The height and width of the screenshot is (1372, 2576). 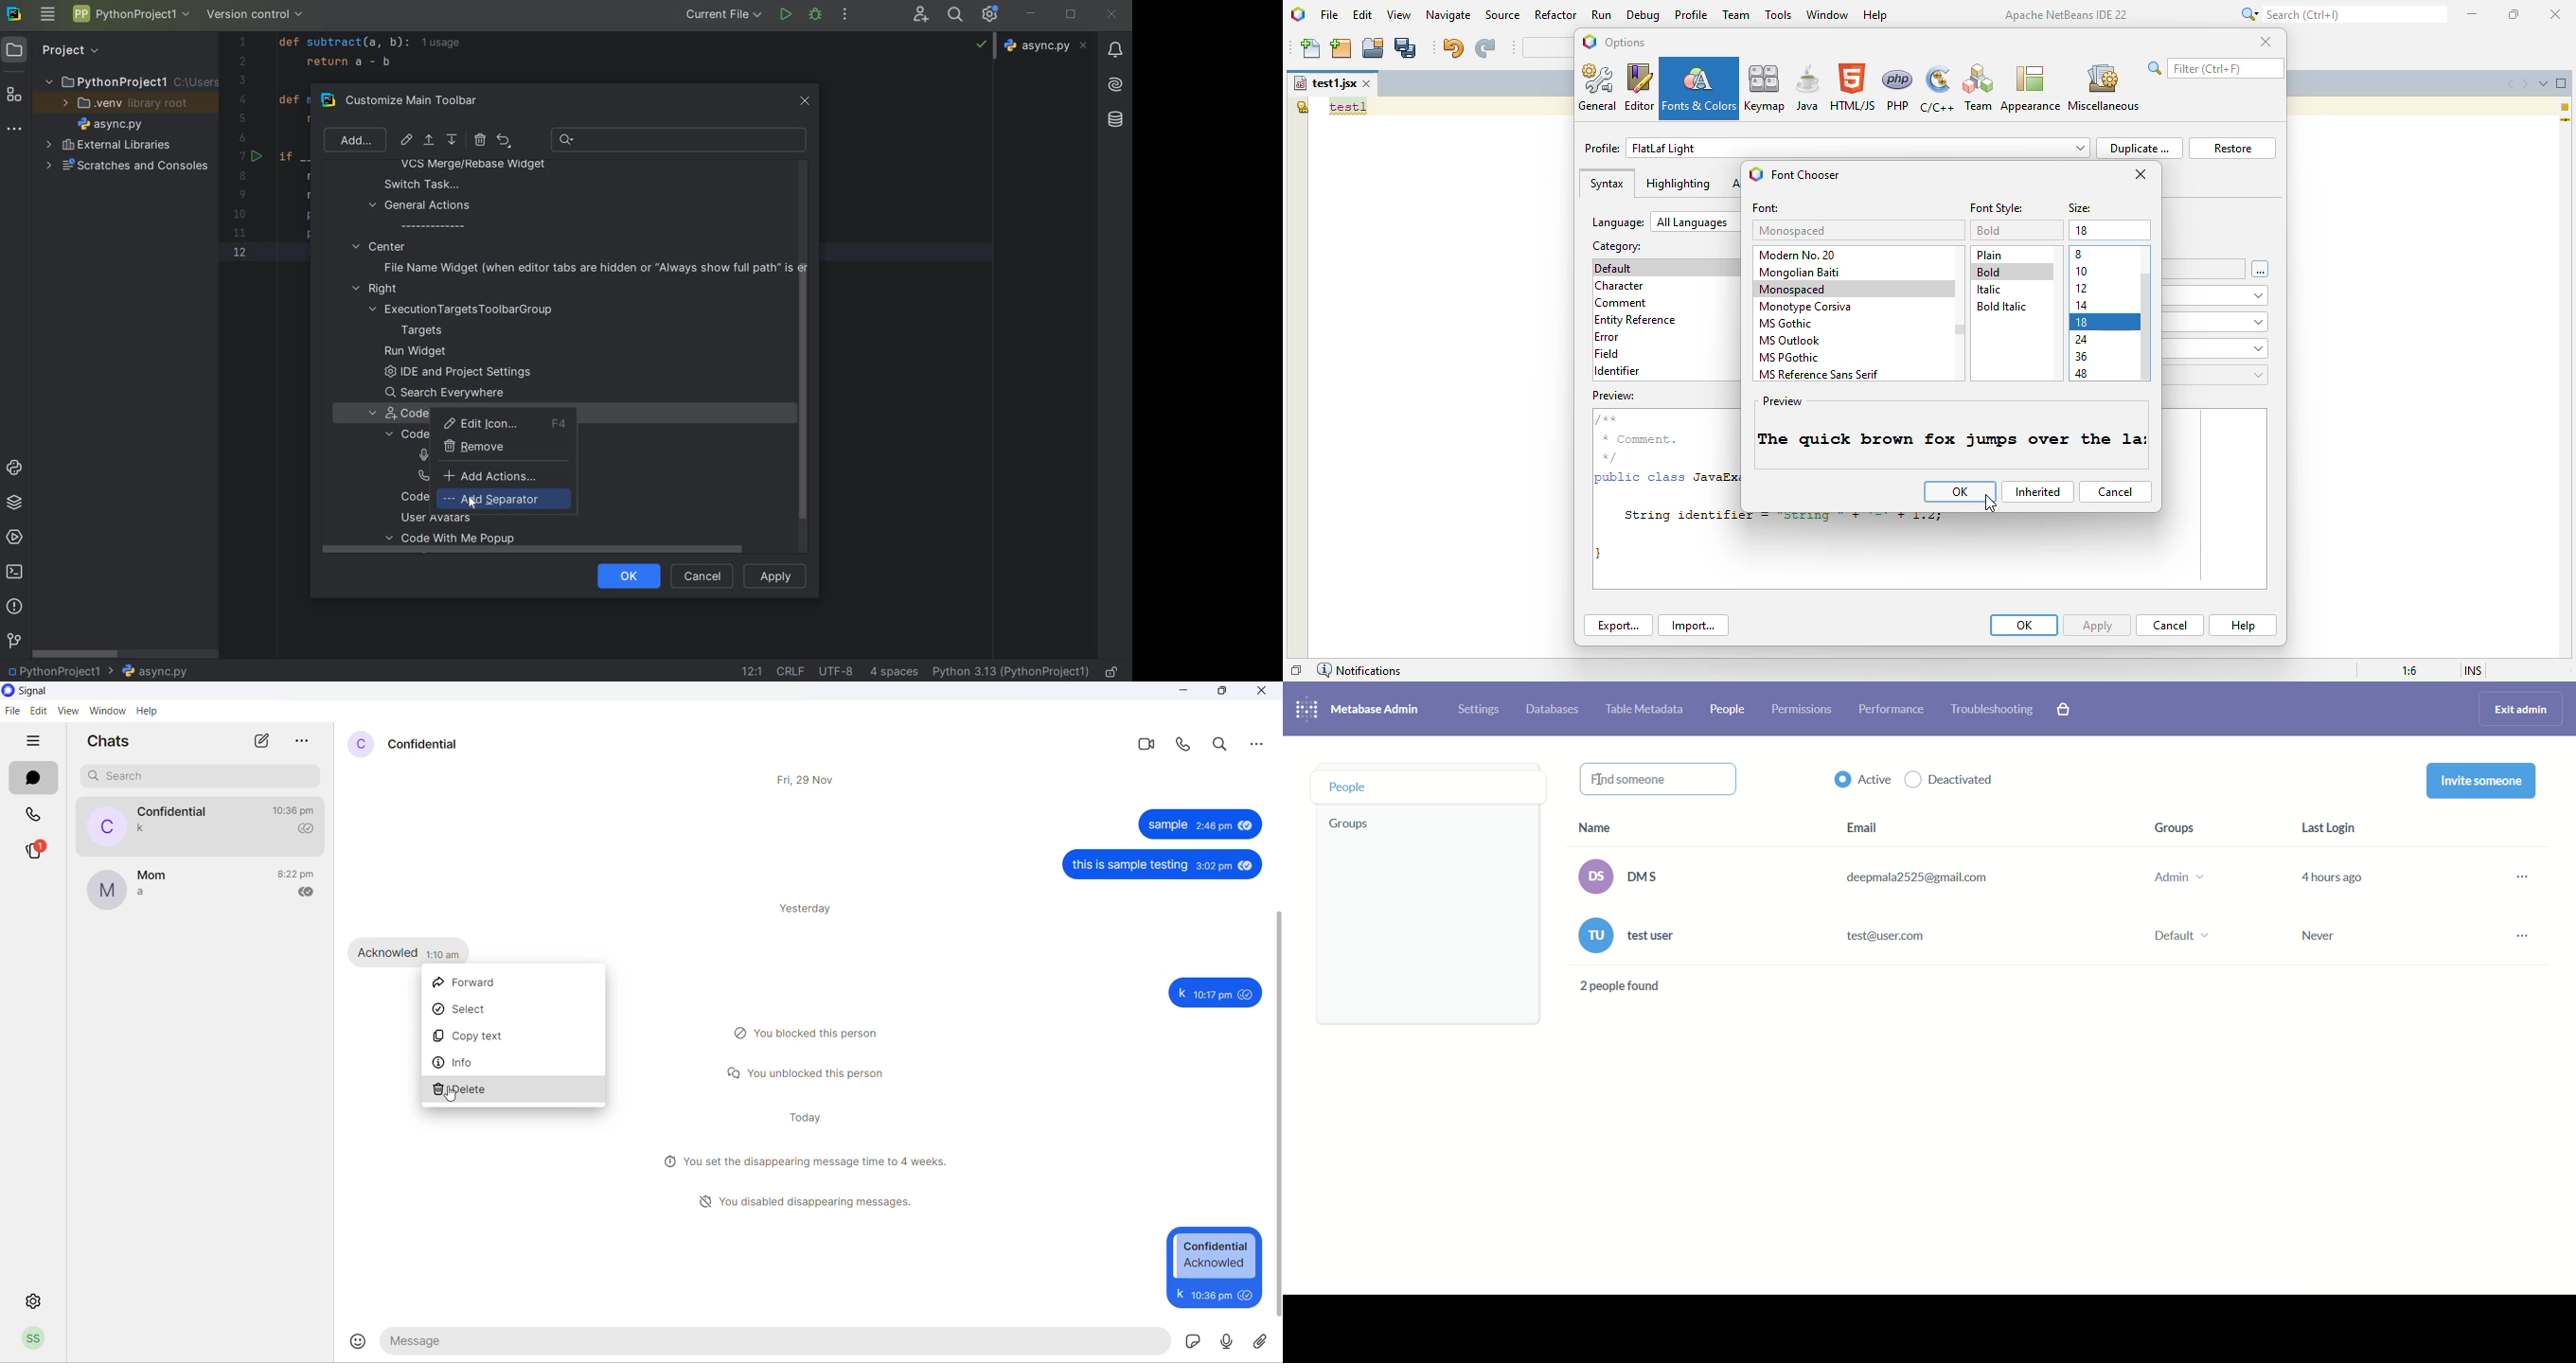 What do you see at coordinates (158, 876) in the screenshot?
I see `contact name` at bounding box center [158, 876].